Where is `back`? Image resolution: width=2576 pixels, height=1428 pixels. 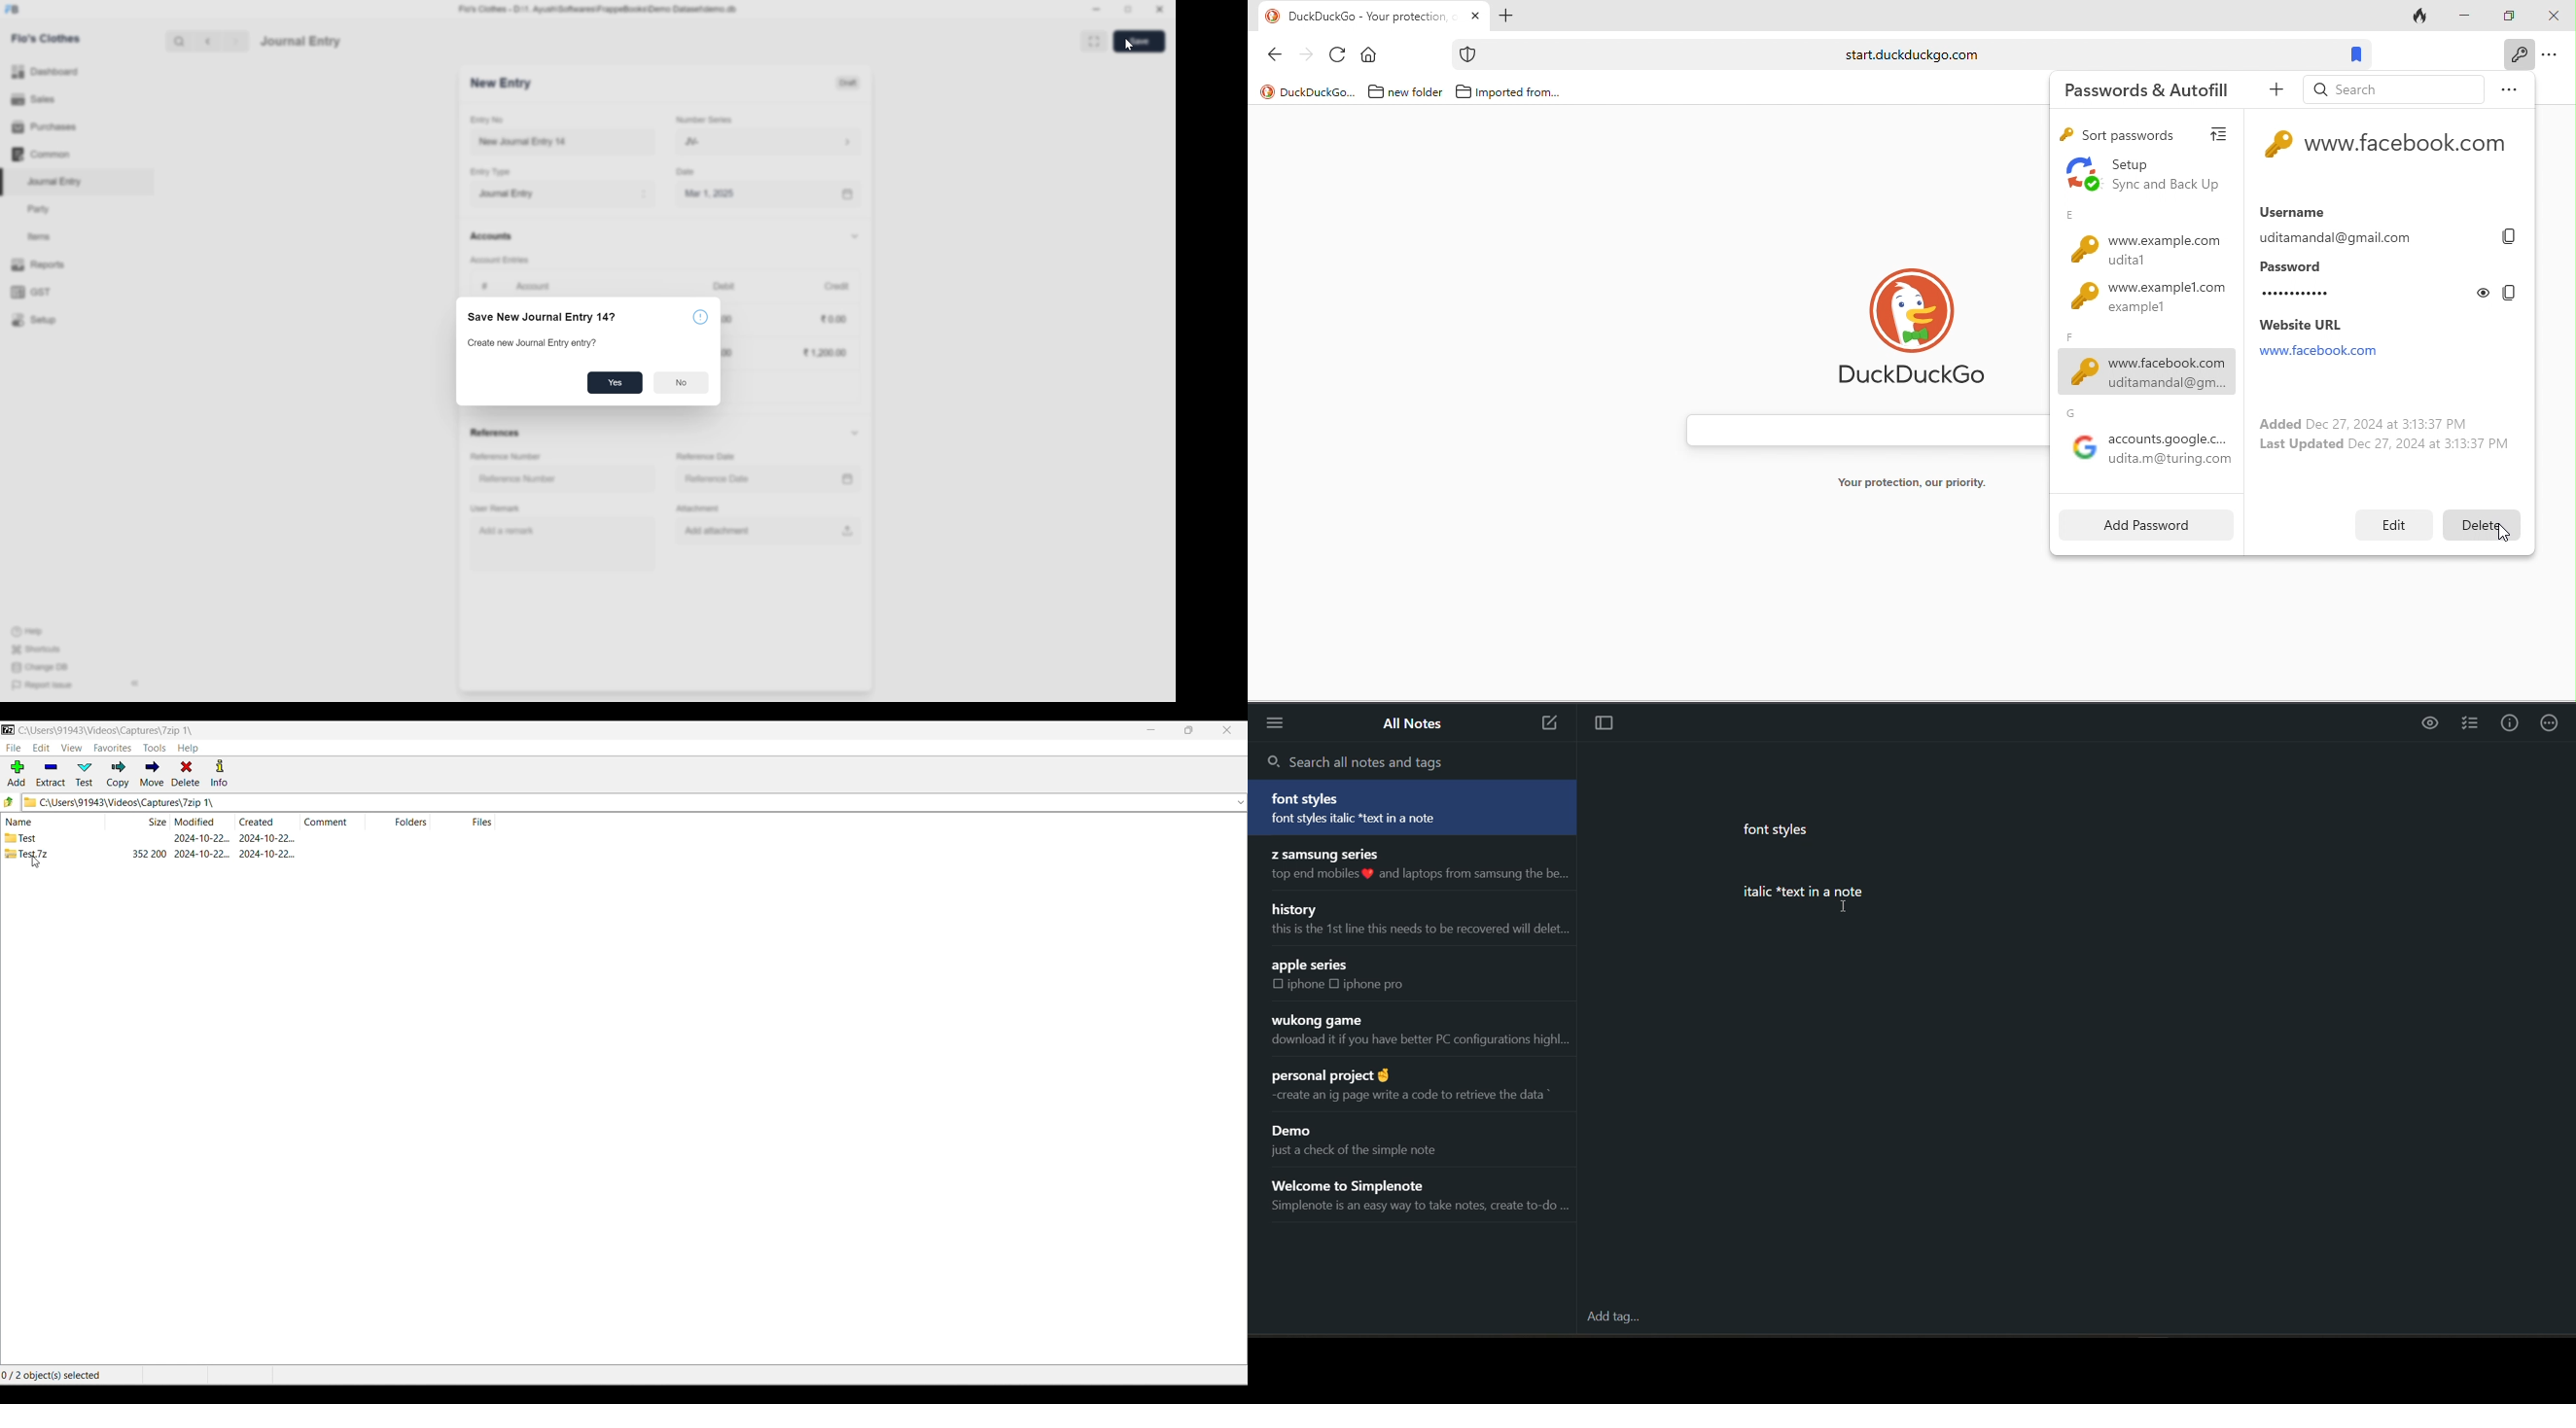
back is located at coordinates (206, 41).